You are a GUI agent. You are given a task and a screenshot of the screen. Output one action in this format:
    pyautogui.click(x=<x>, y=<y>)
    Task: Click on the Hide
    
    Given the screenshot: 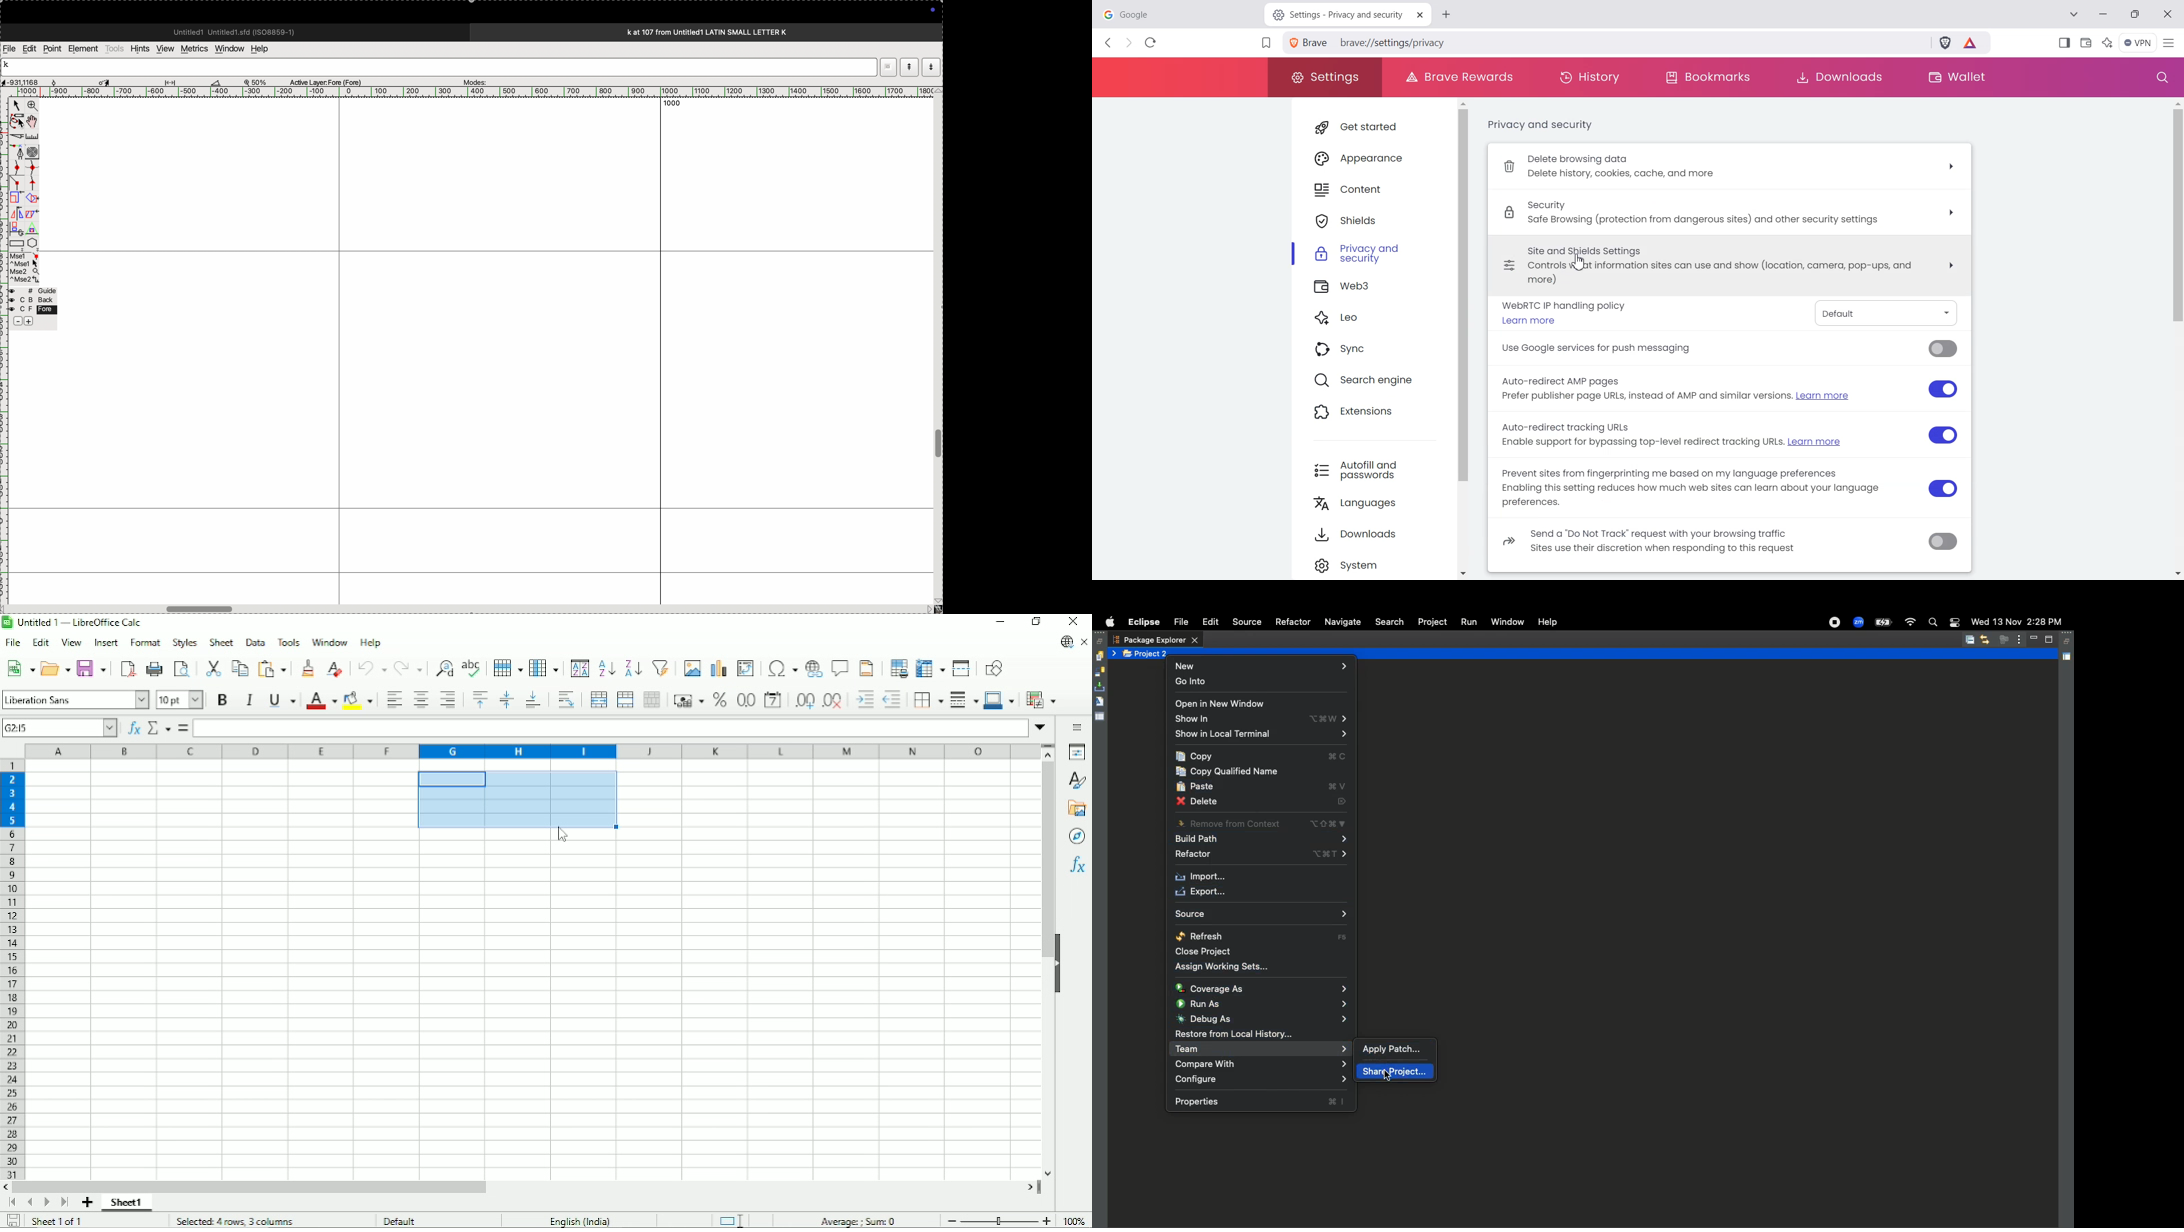 What is the action you would take?
    pyautogui.click(x=1059, y=964)
    